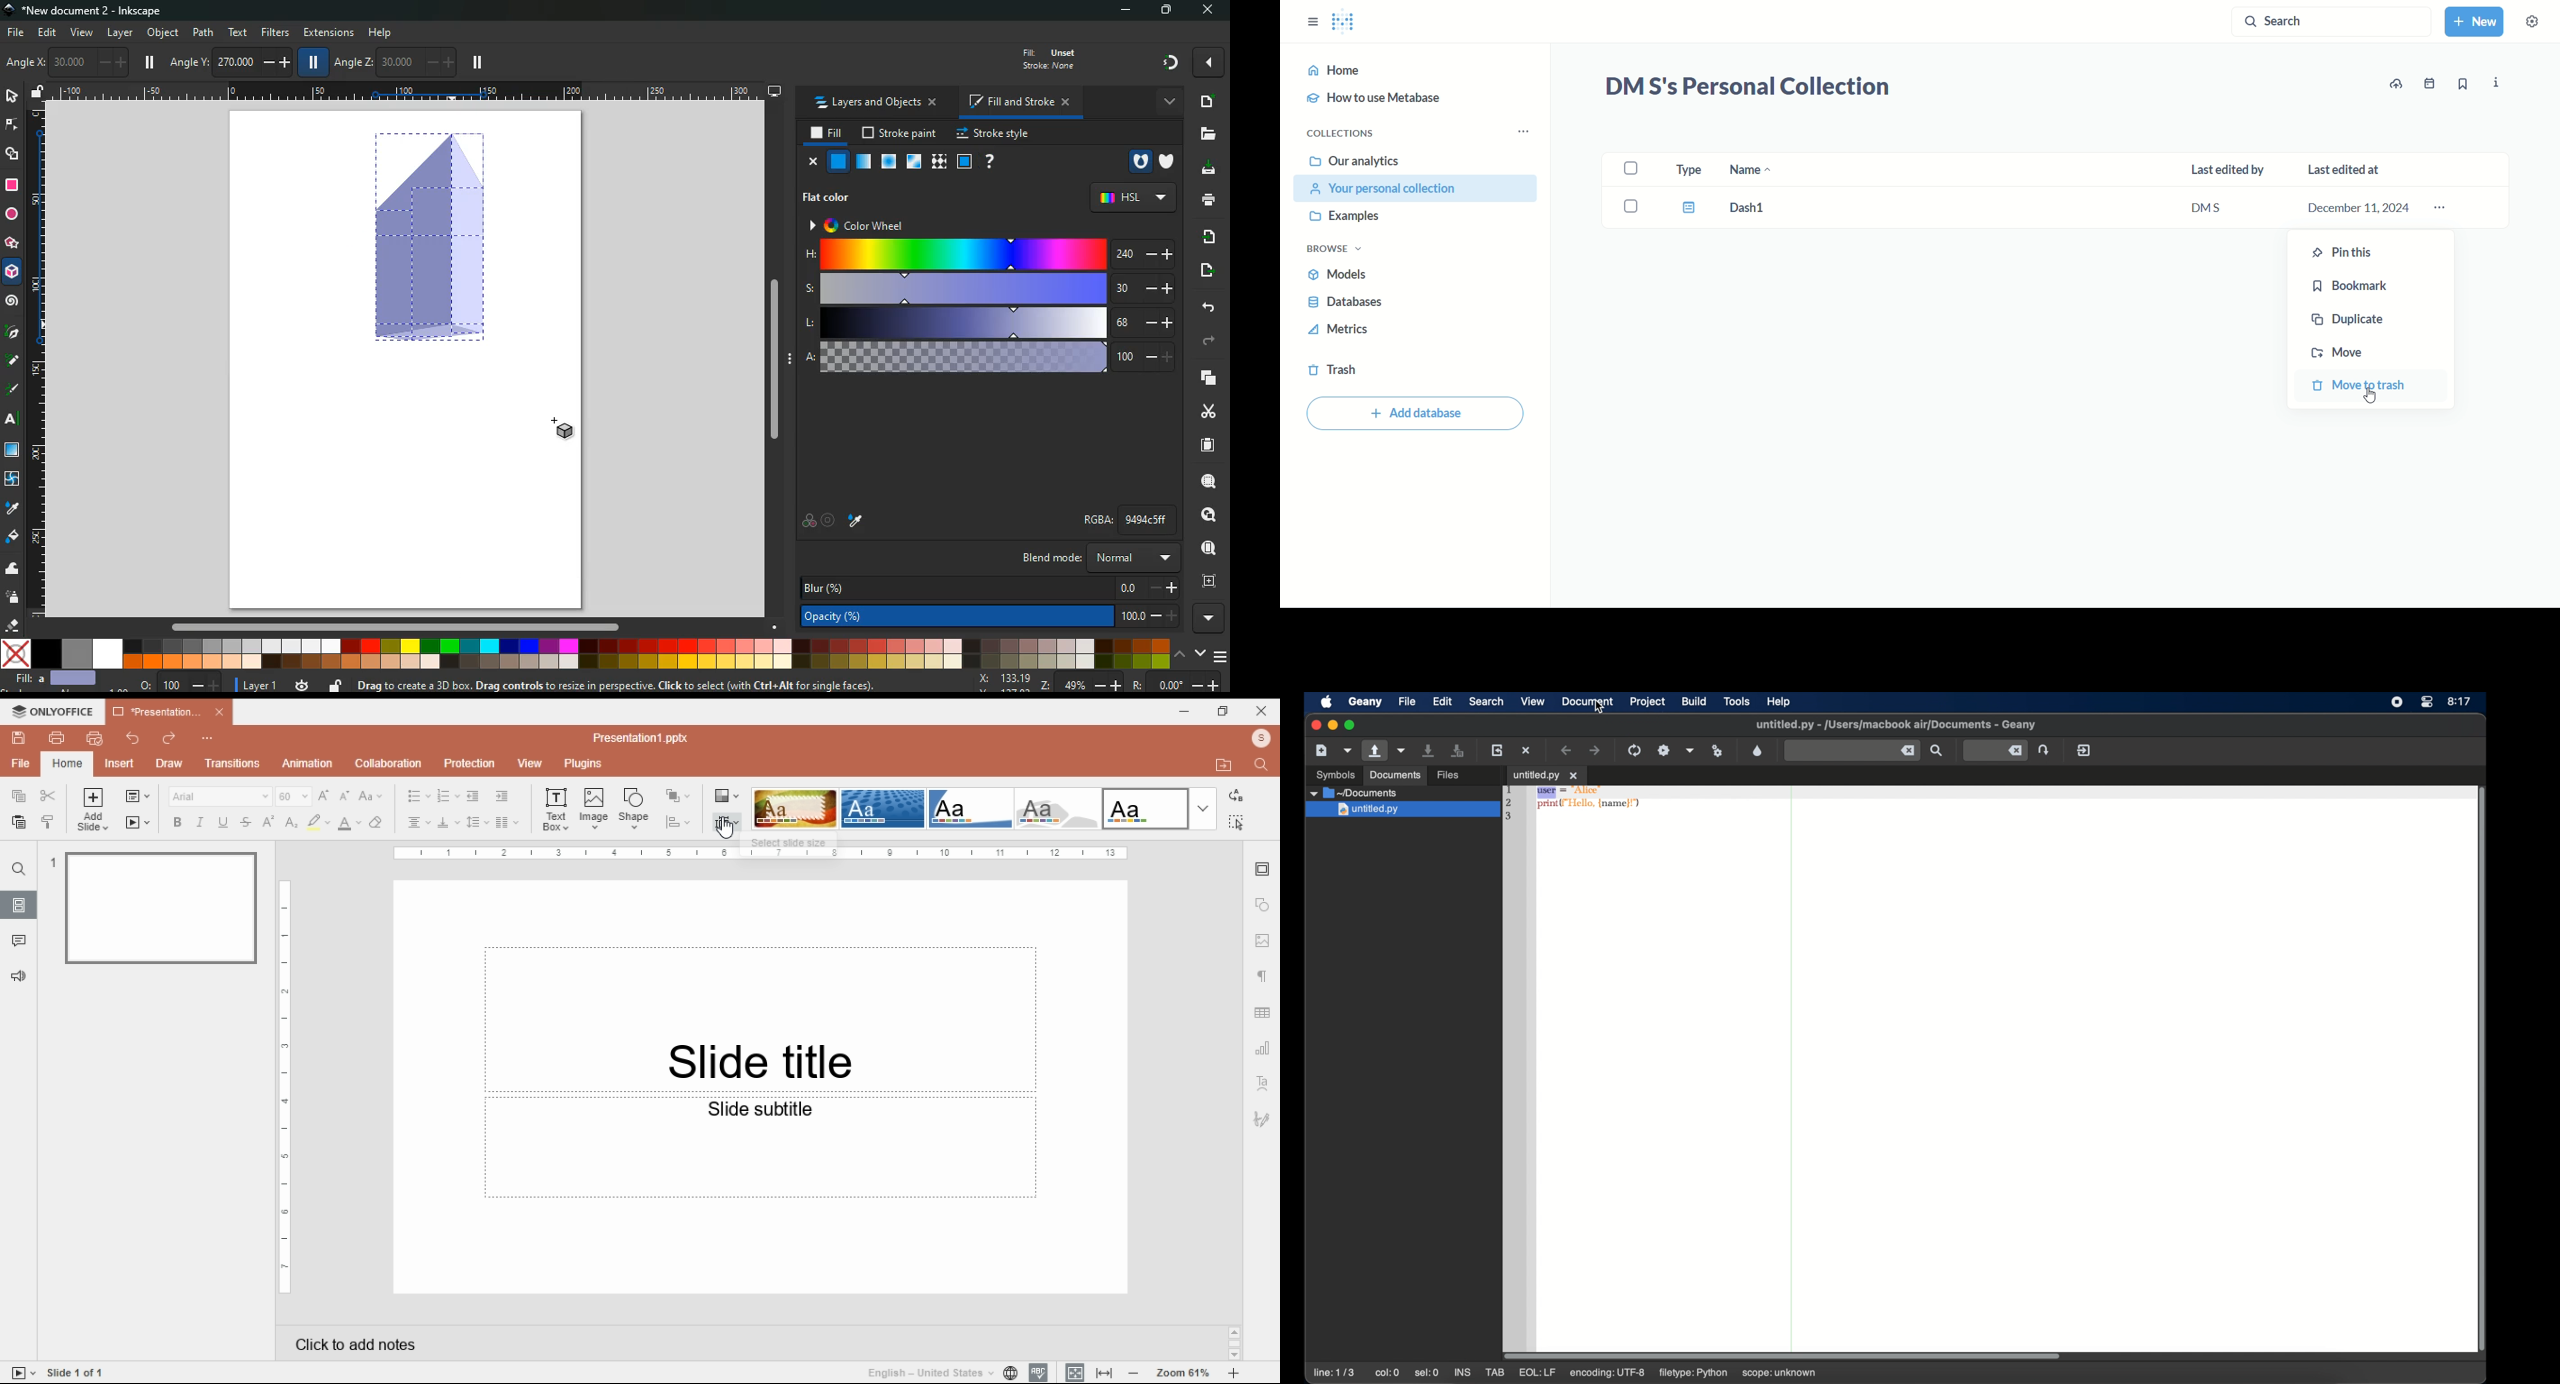 This screenshot has width=2576, height=1400. What do you see at coordinates (1264, 763) in the screenshot?
I see `find` at bounding box center [1264, 763].